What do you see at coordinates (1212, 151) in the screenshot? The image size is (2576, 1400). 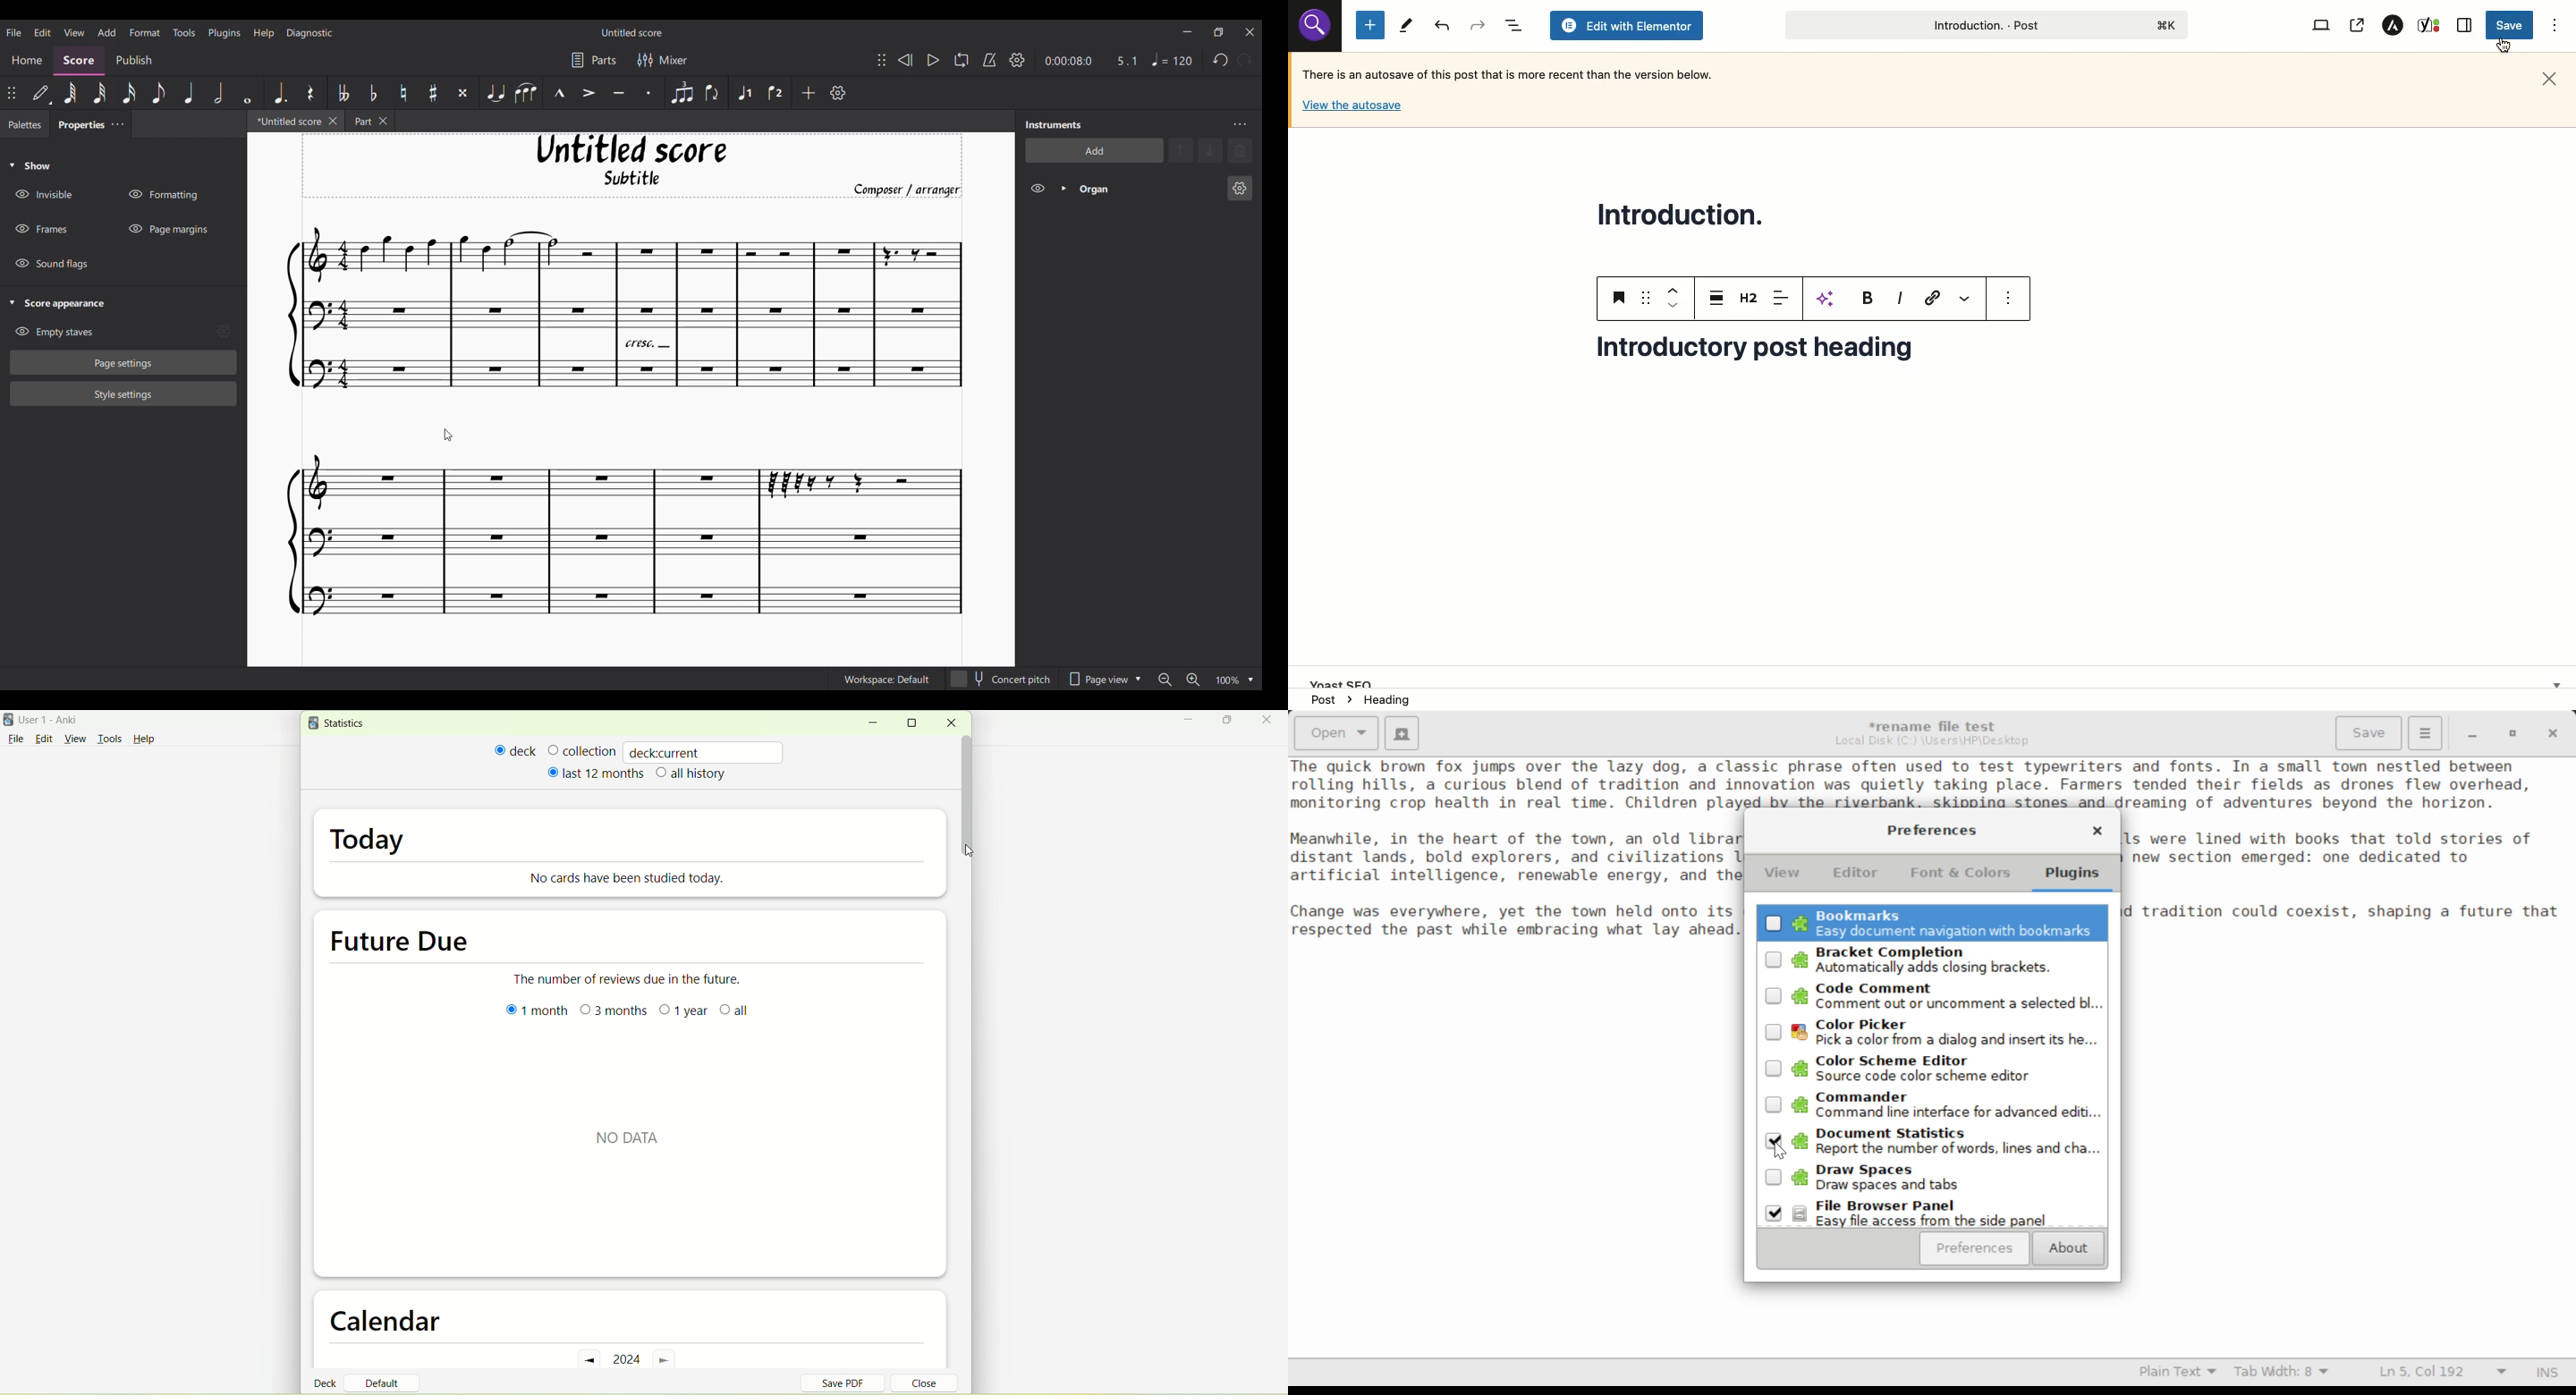 I see `Move selection down` at bounding box center [1212, 151].